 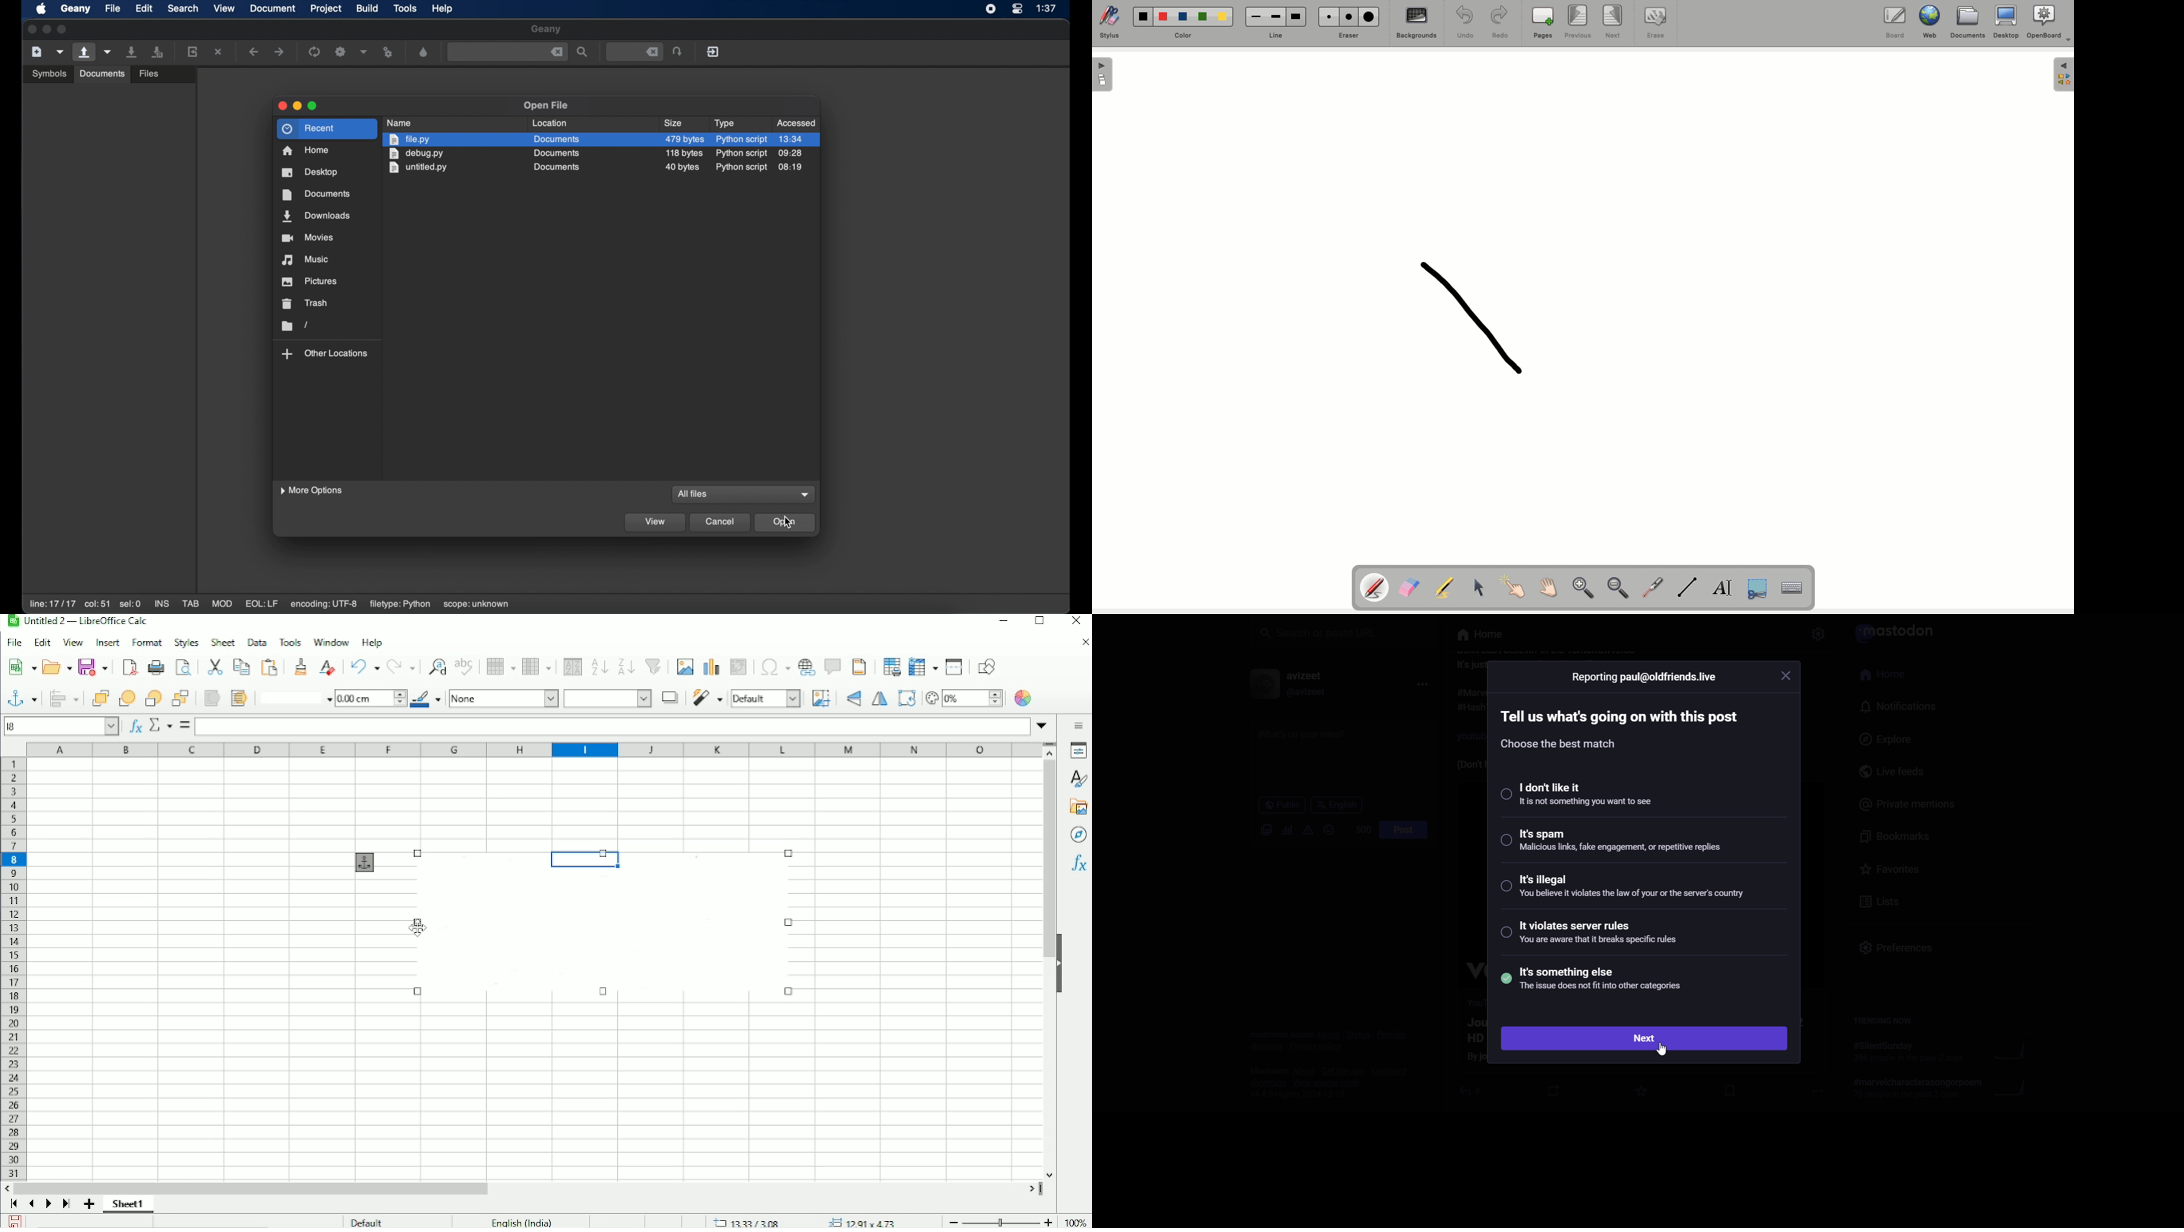 What do you see at coordinates (821, 698) in the screenshot?
I see `Crop image` at bounding box center [821, 698].